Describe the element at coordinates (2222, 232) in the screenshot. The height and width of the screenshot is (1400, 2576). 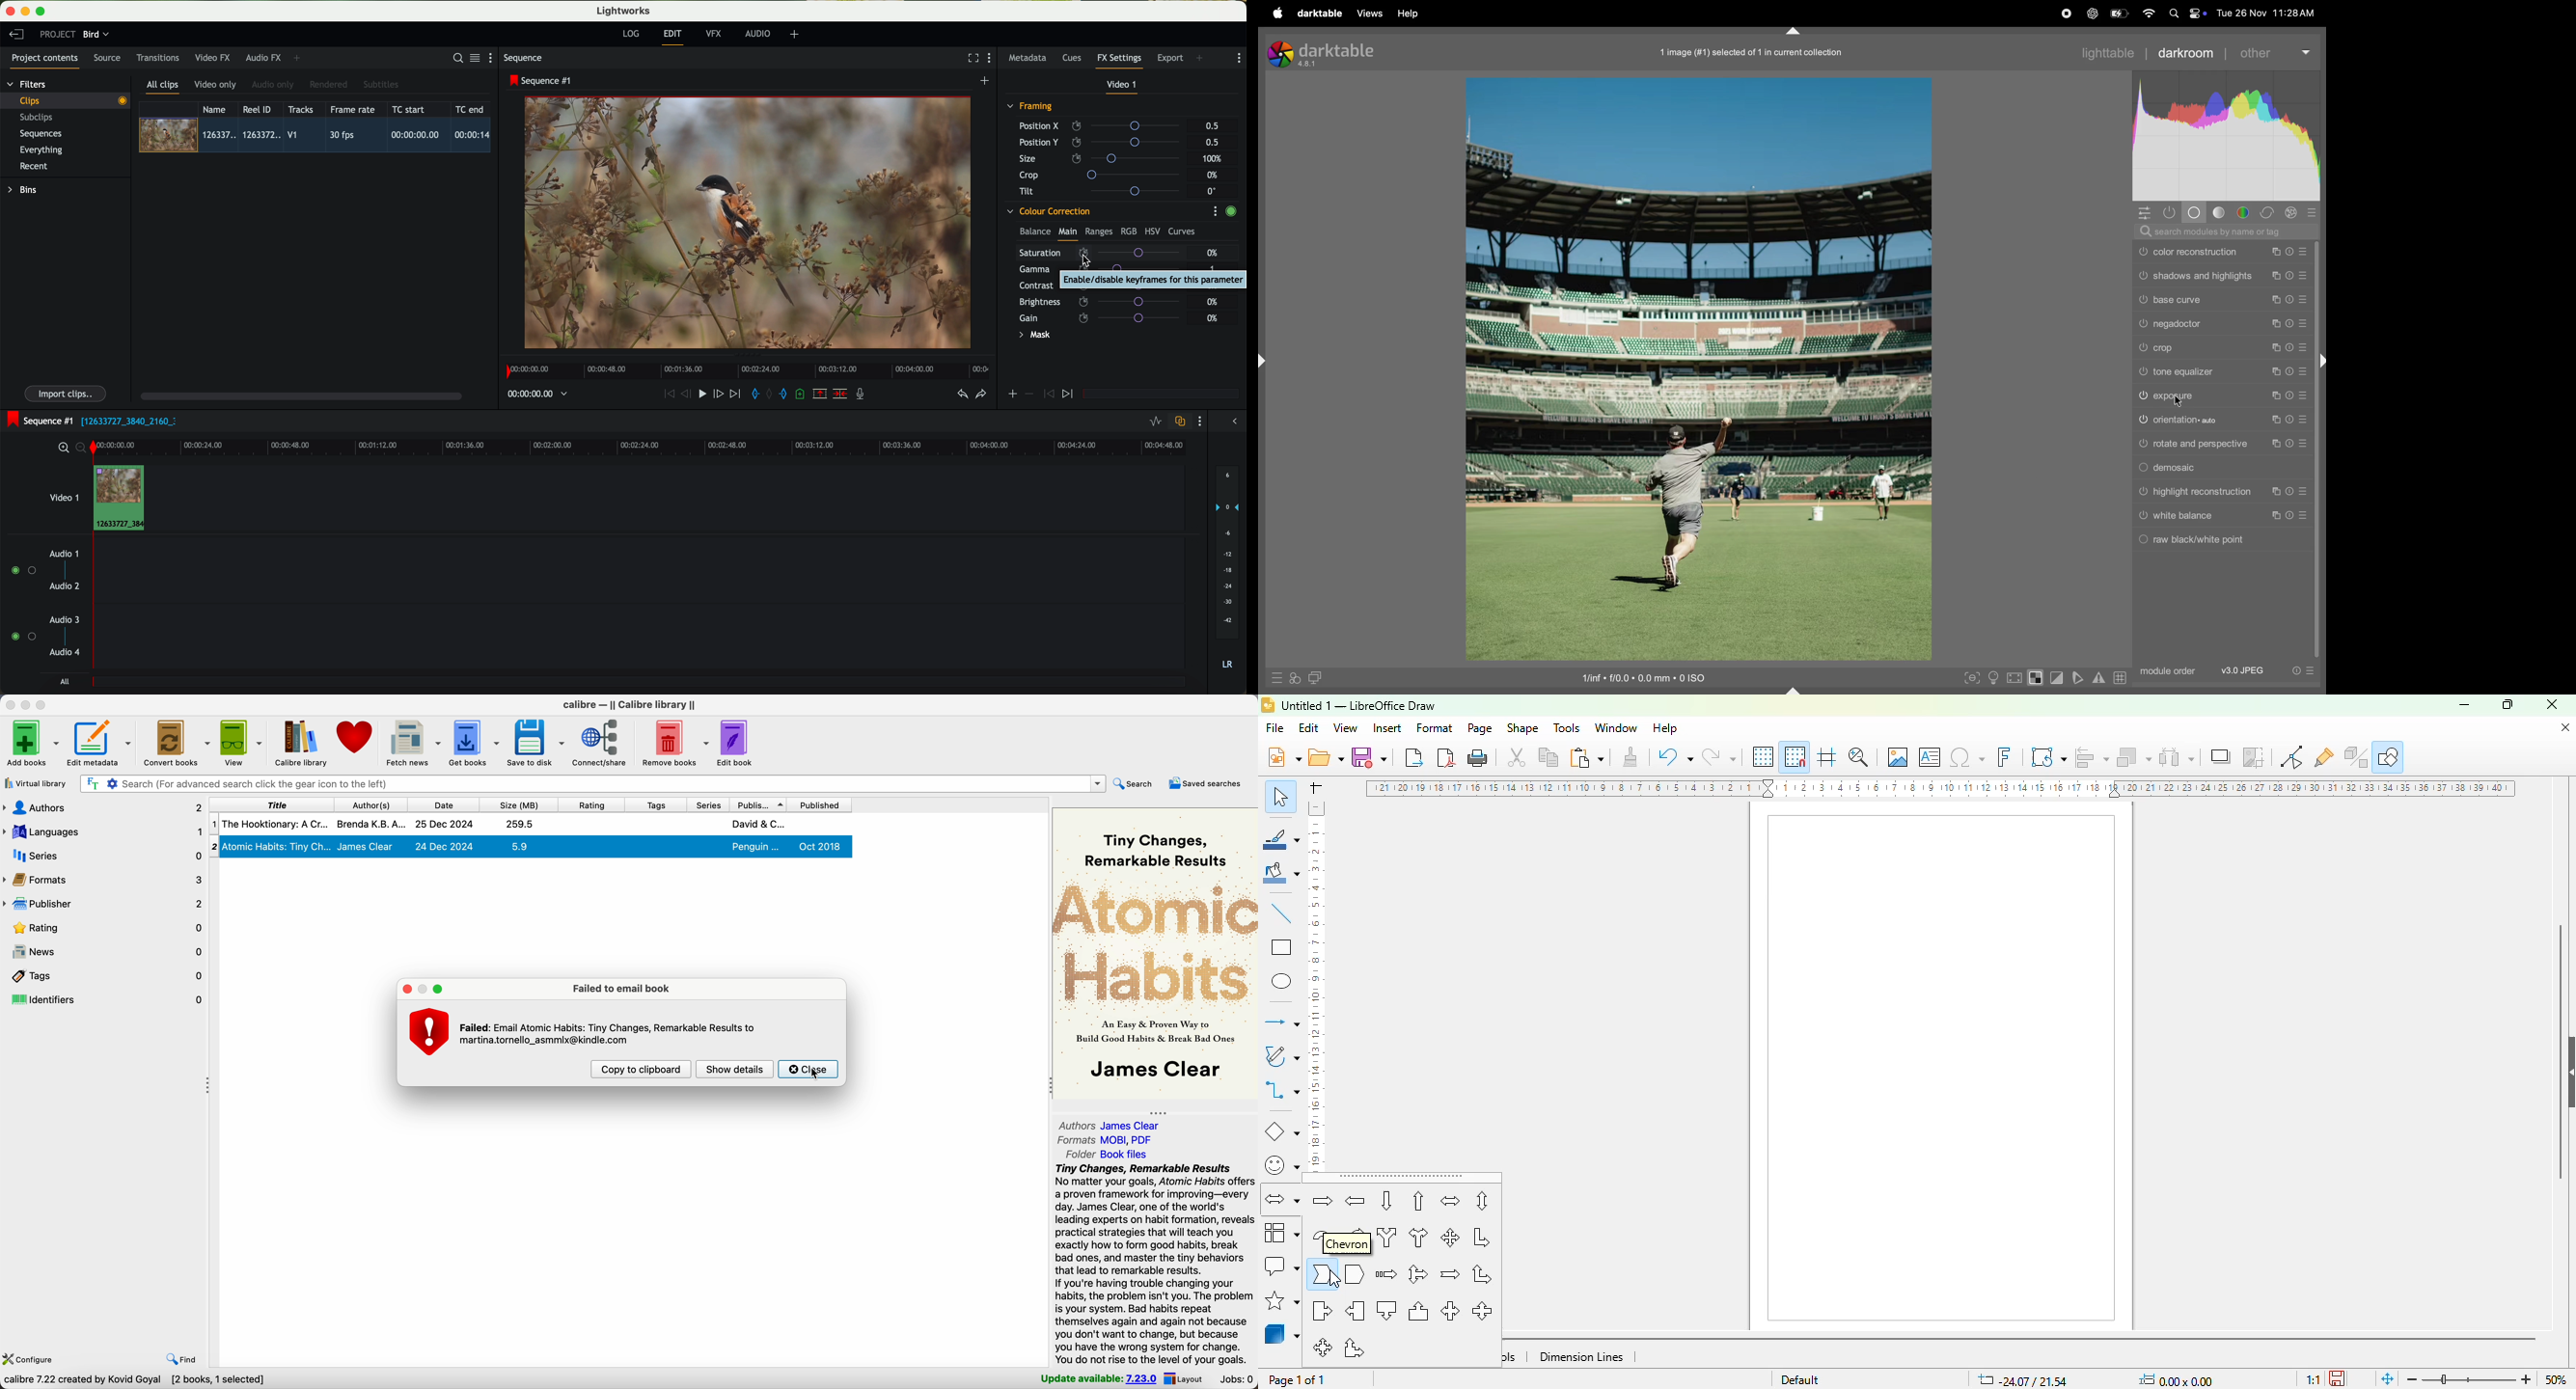
I see `searchbar` at that location.